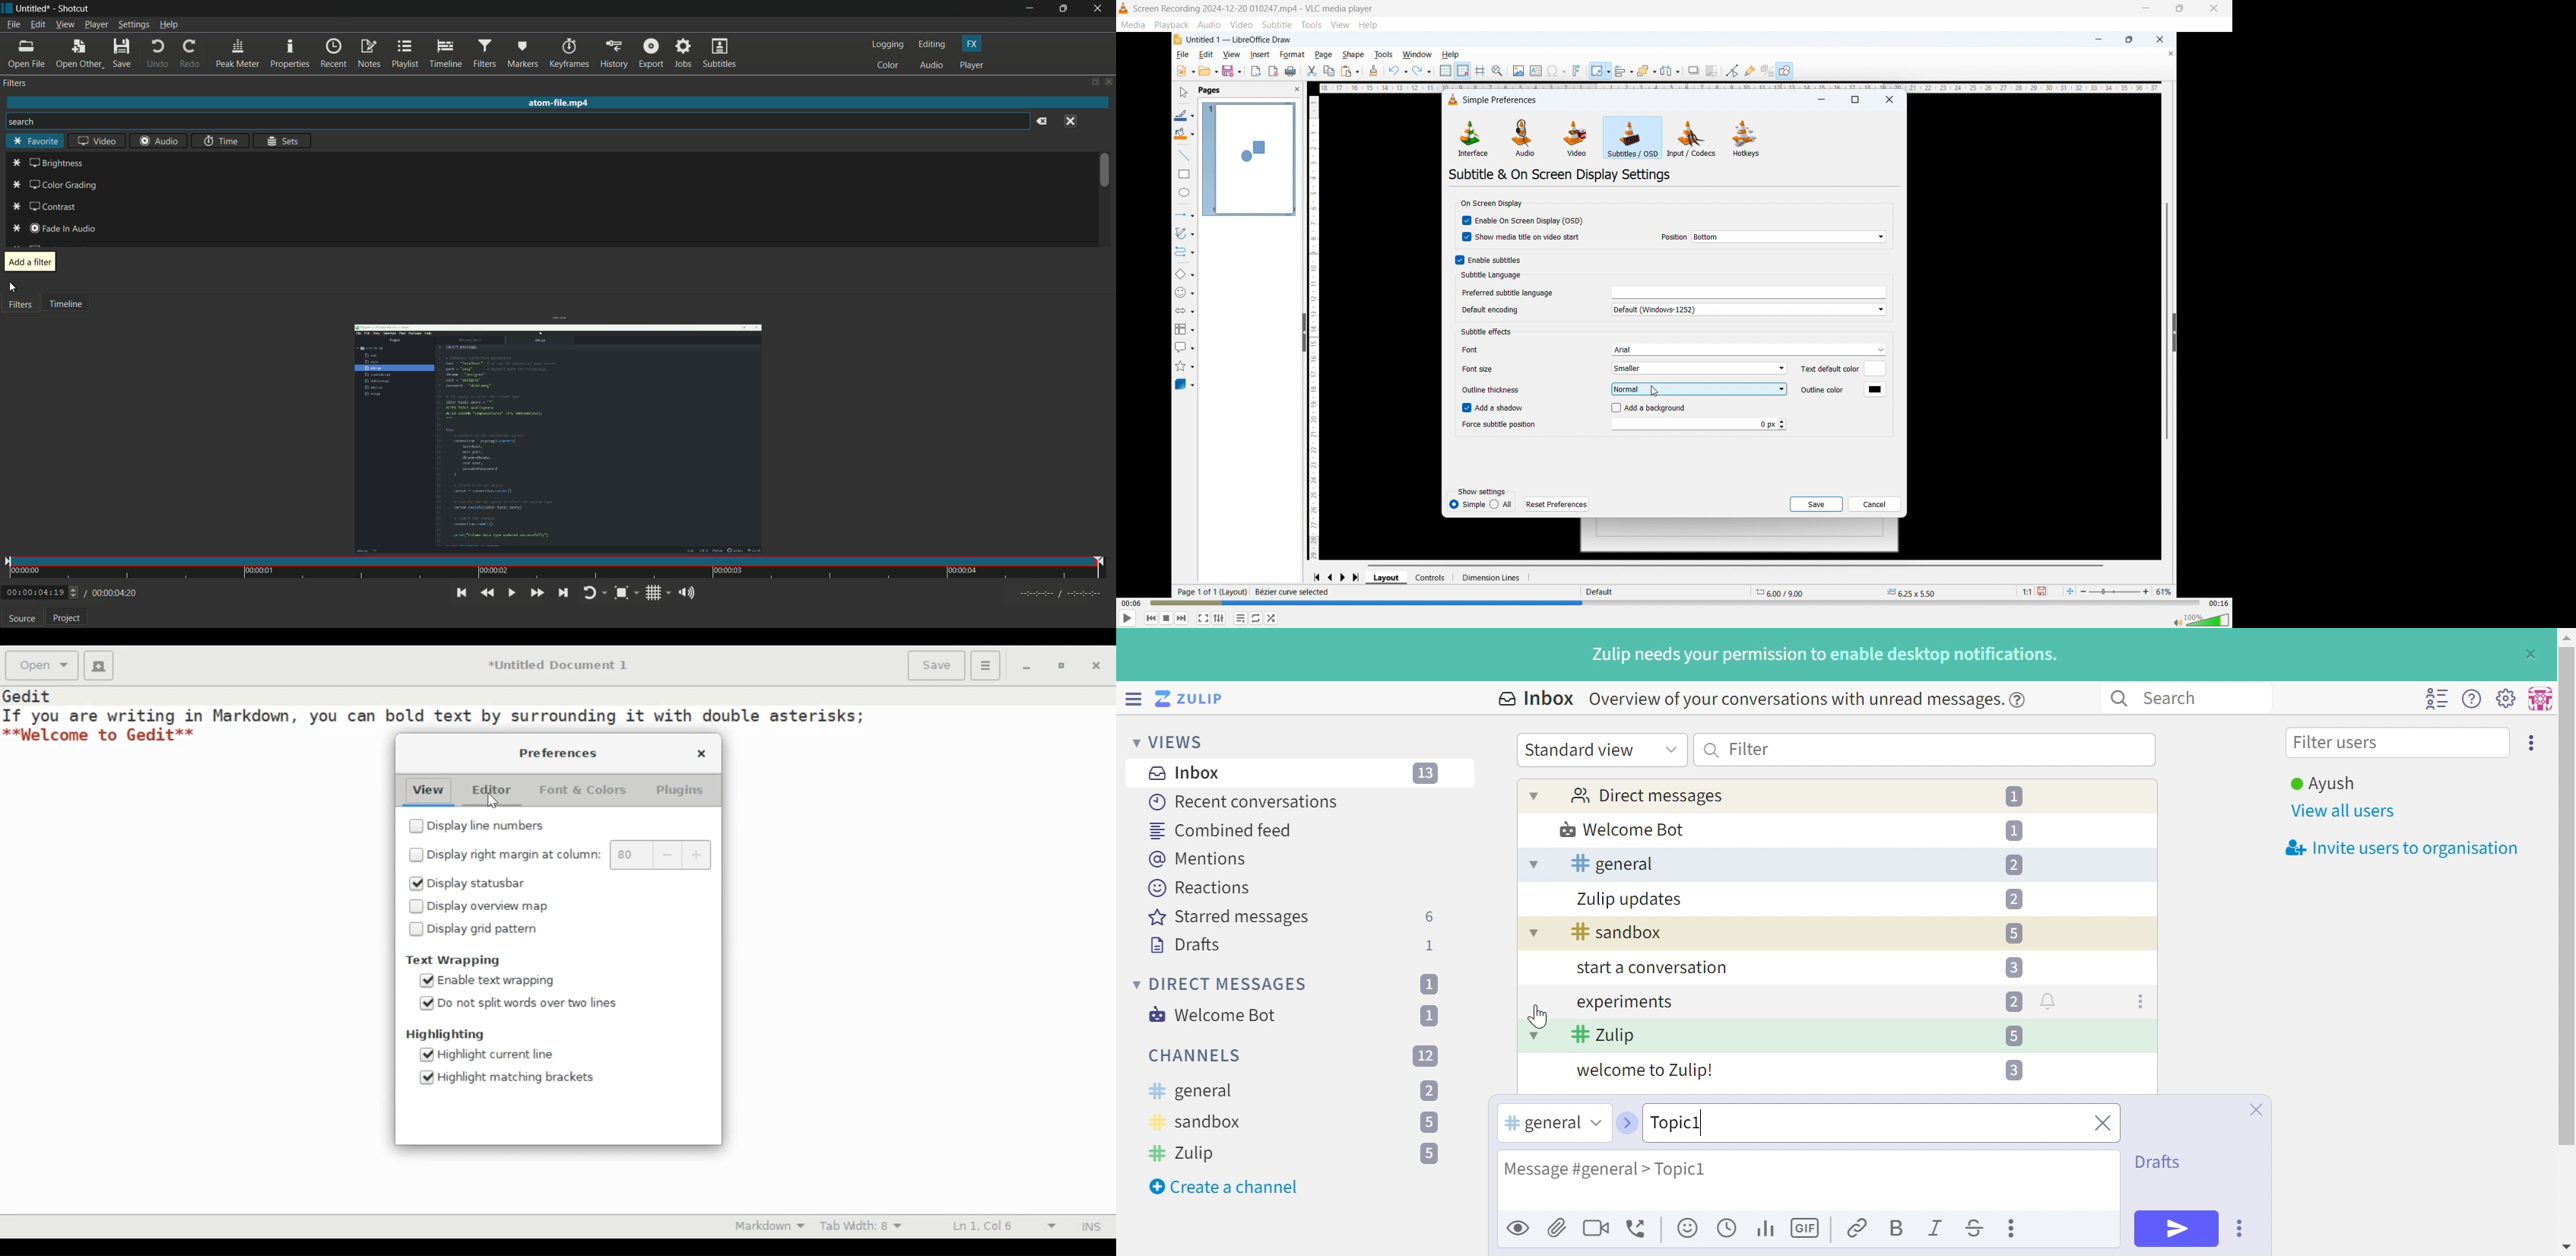  Describe the element at coordinates (1748, 310) in the screenshot. I see `Default encoding` at that location.